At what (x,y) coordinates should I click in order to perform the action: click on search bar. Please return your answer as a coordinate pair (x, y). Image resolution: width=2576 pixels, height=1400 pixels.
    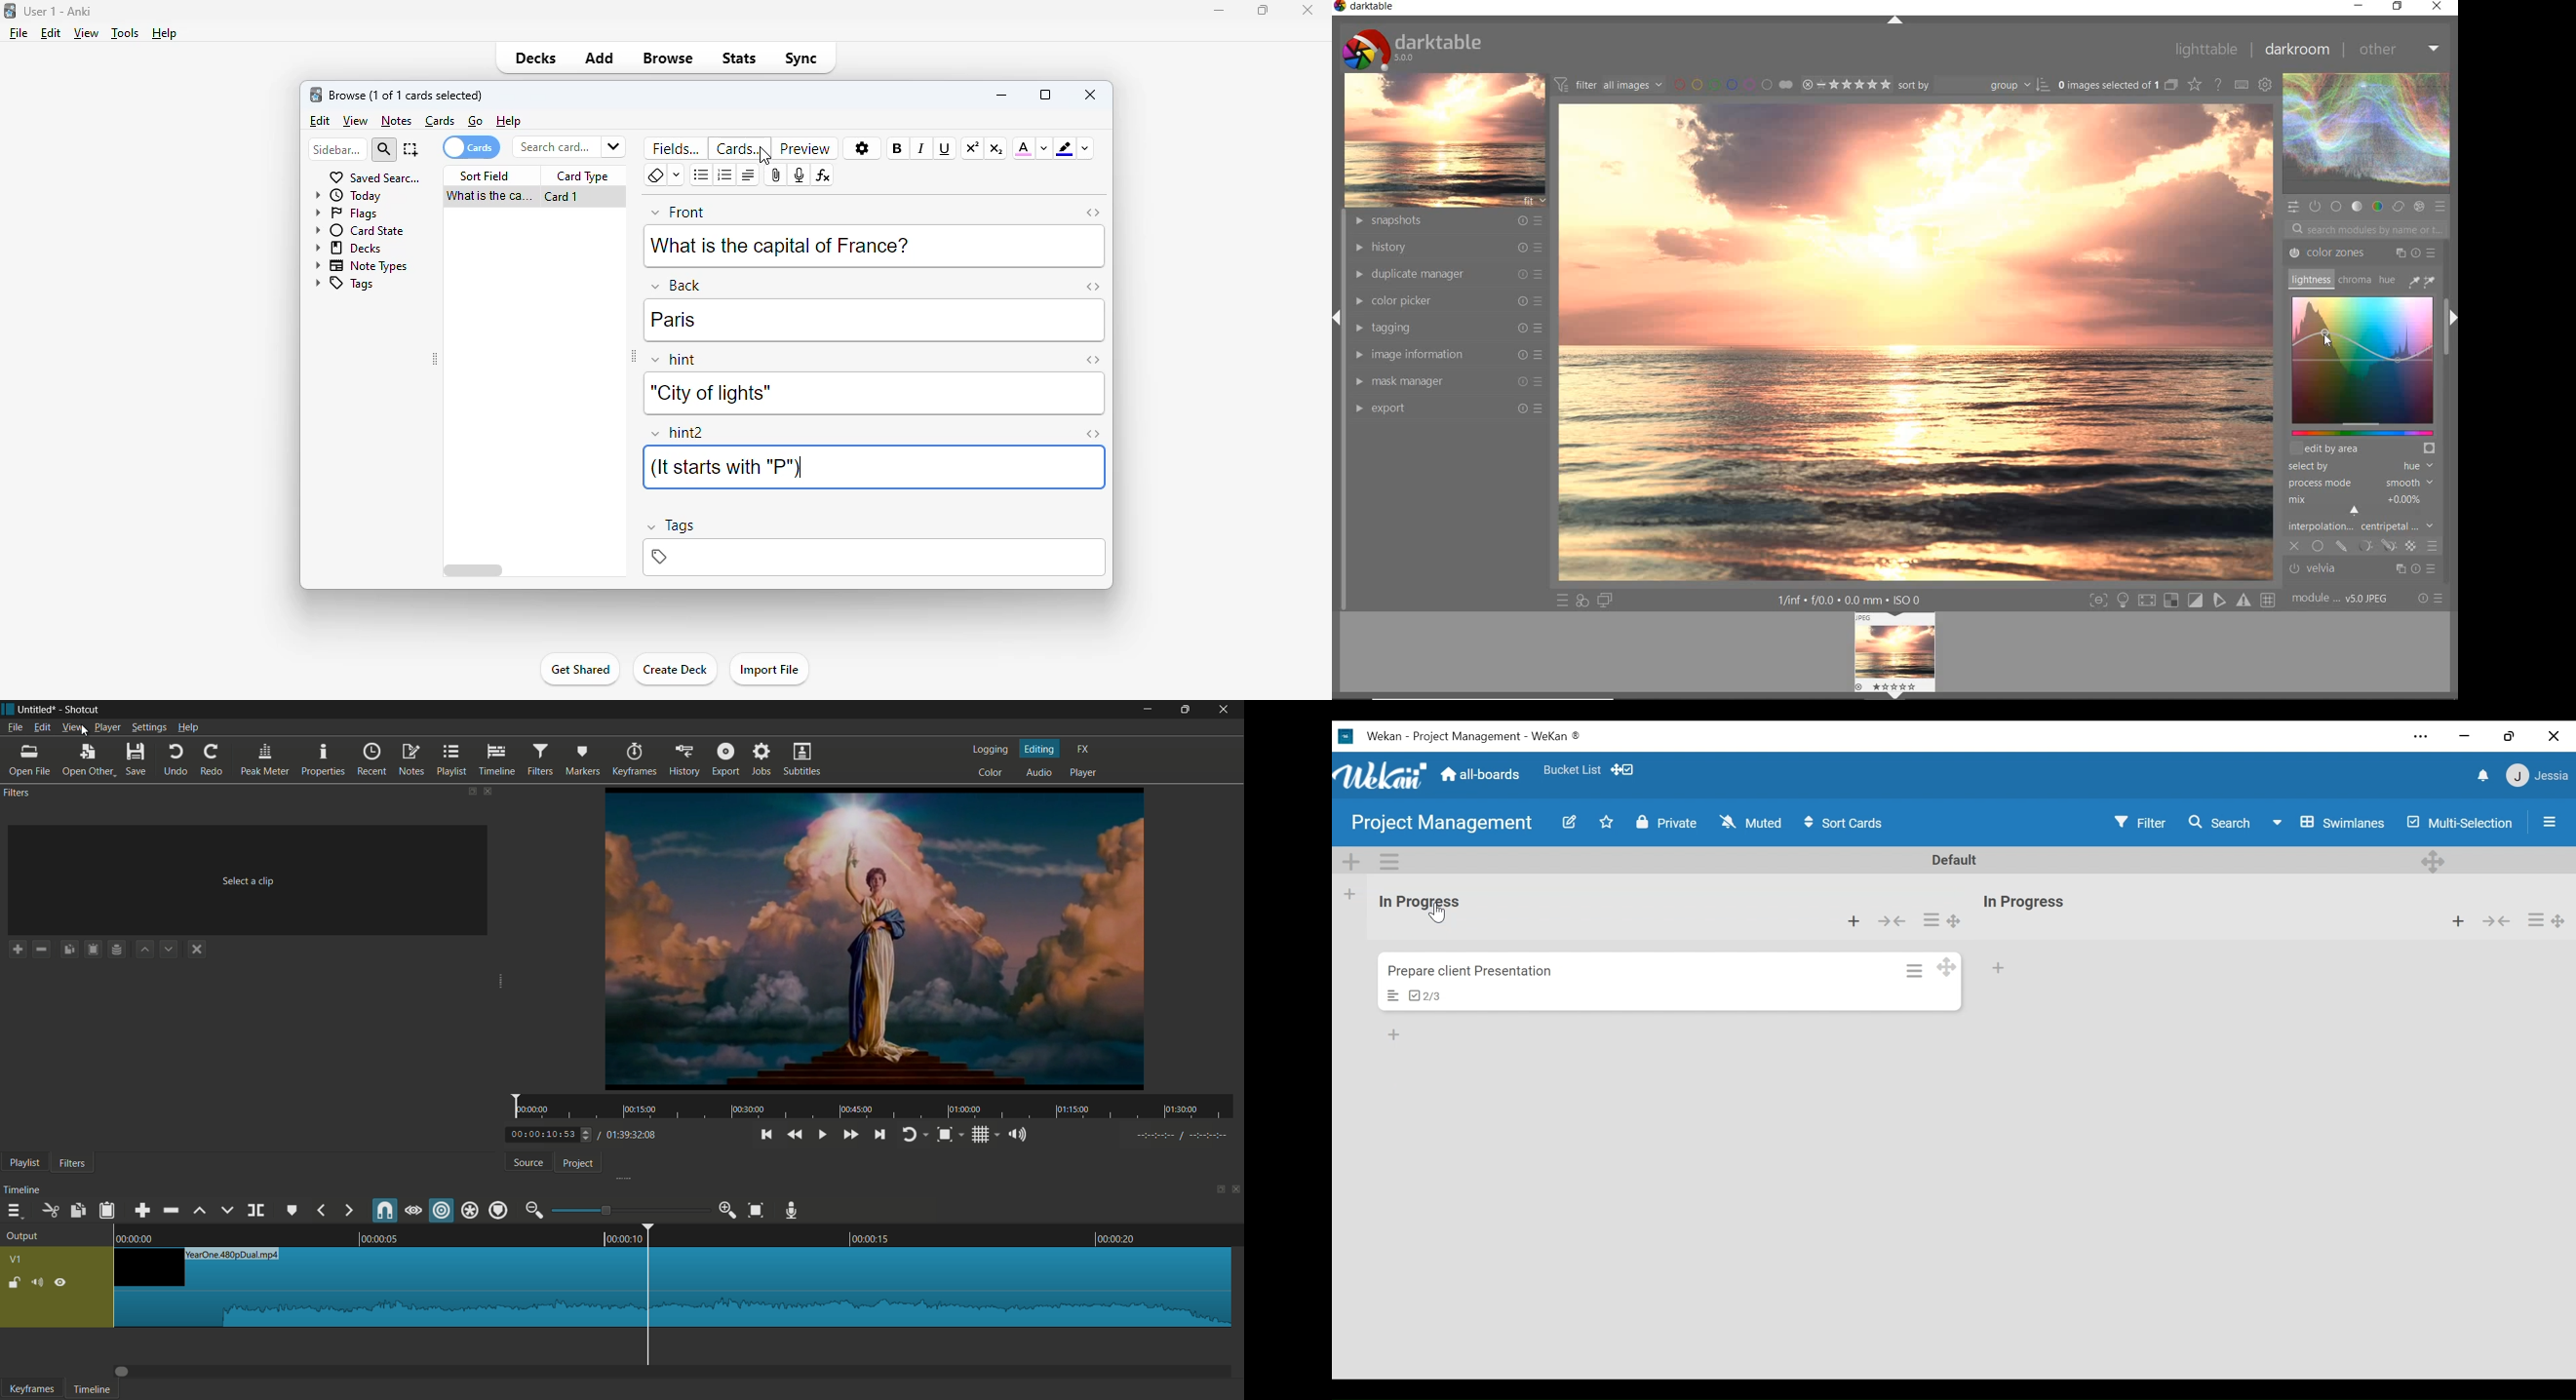
    Looking at the image, I should click on (567, 146).